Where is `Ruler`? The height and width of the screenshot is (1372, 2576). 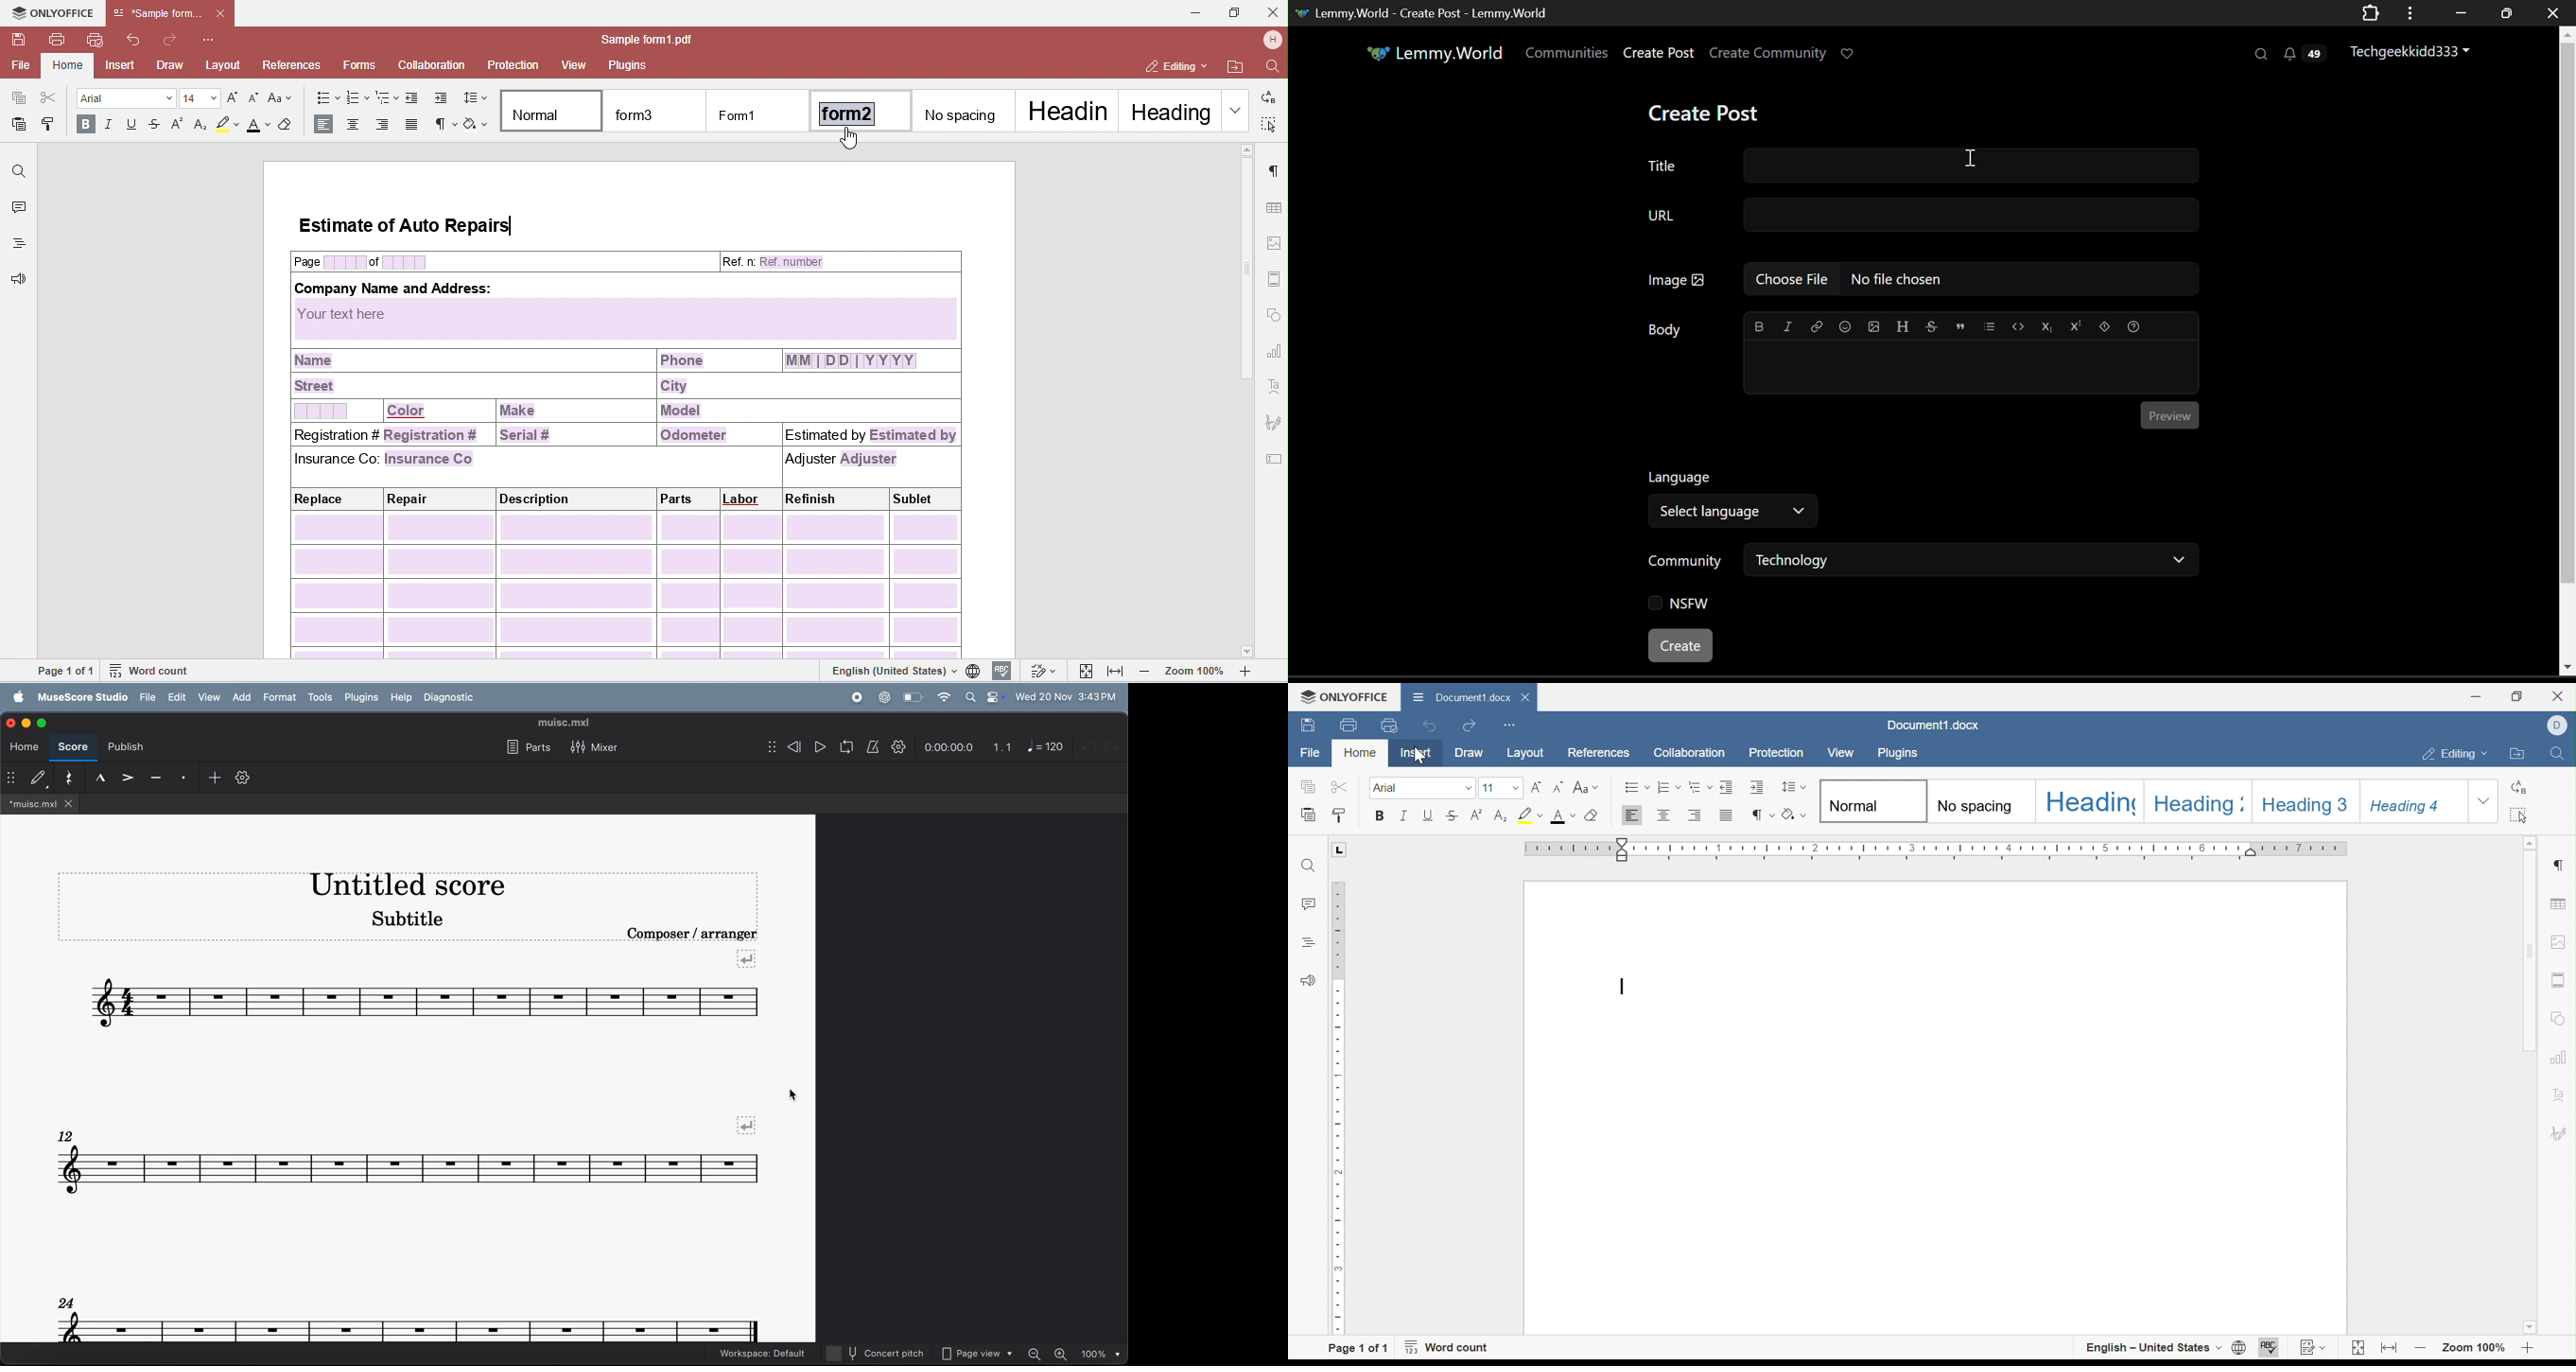
Ruler is located at coordinates (1340, 1086).